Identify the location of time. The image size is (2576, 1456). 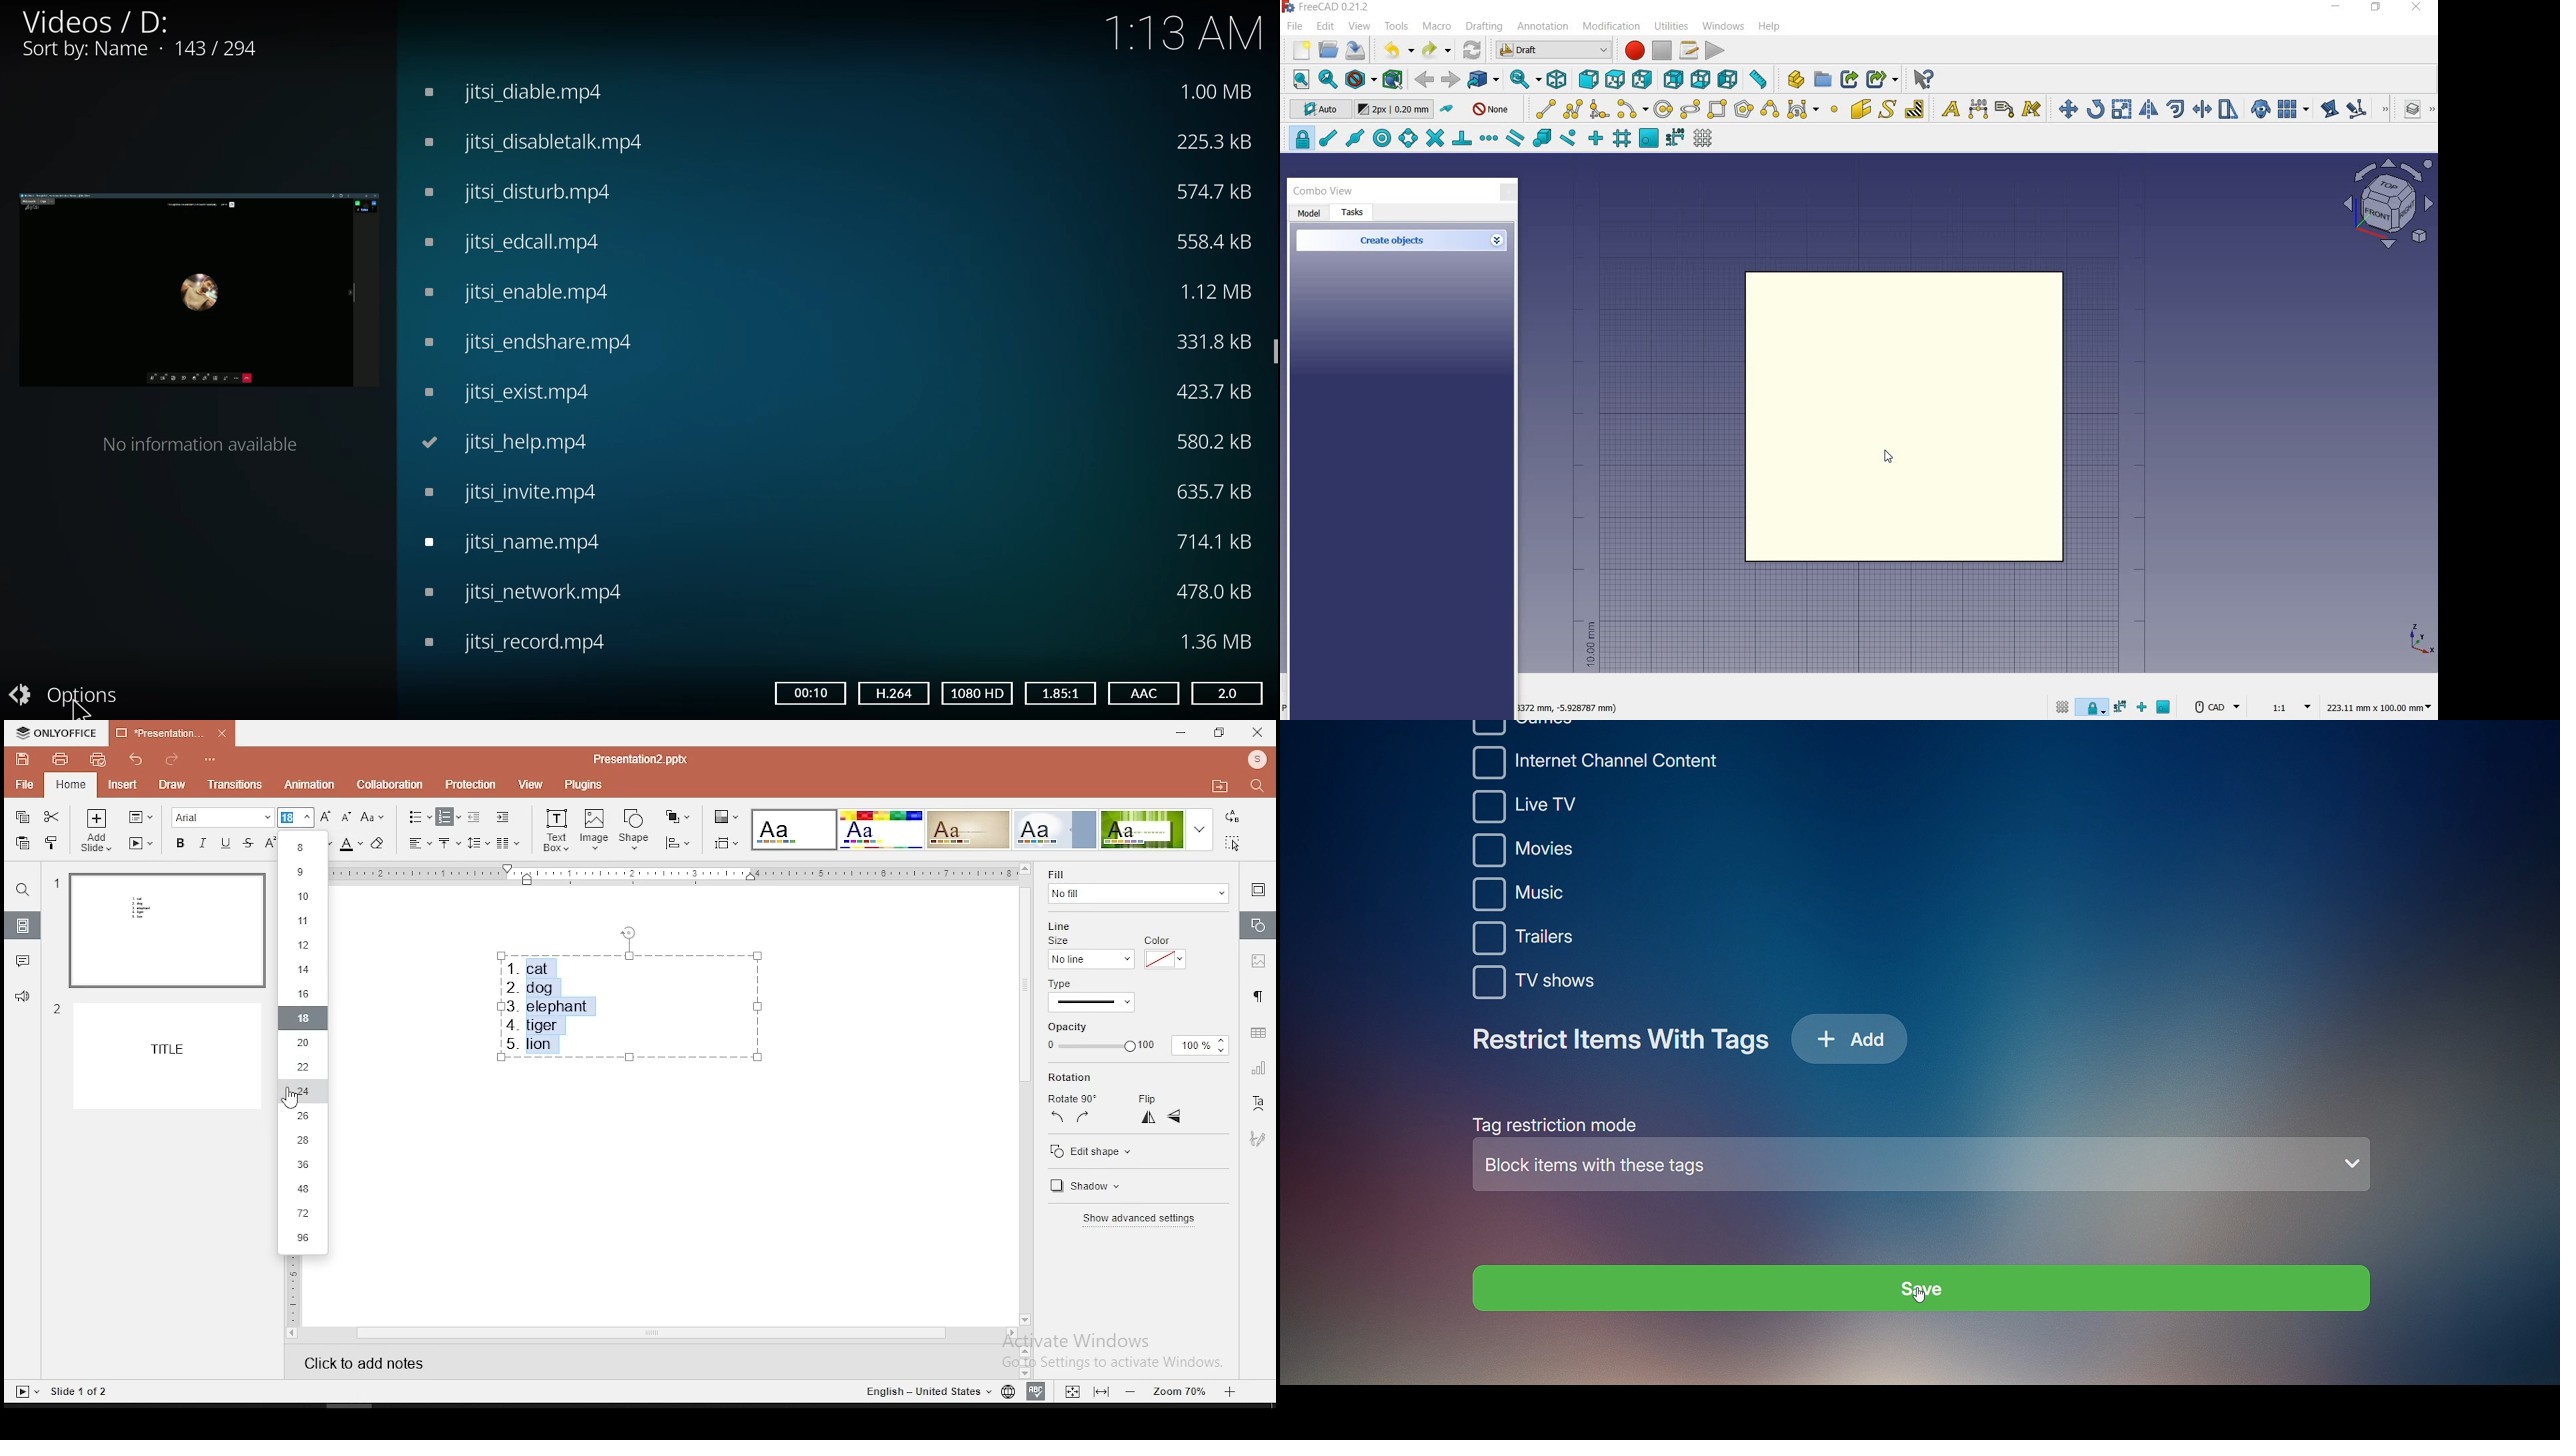
(812, 695).